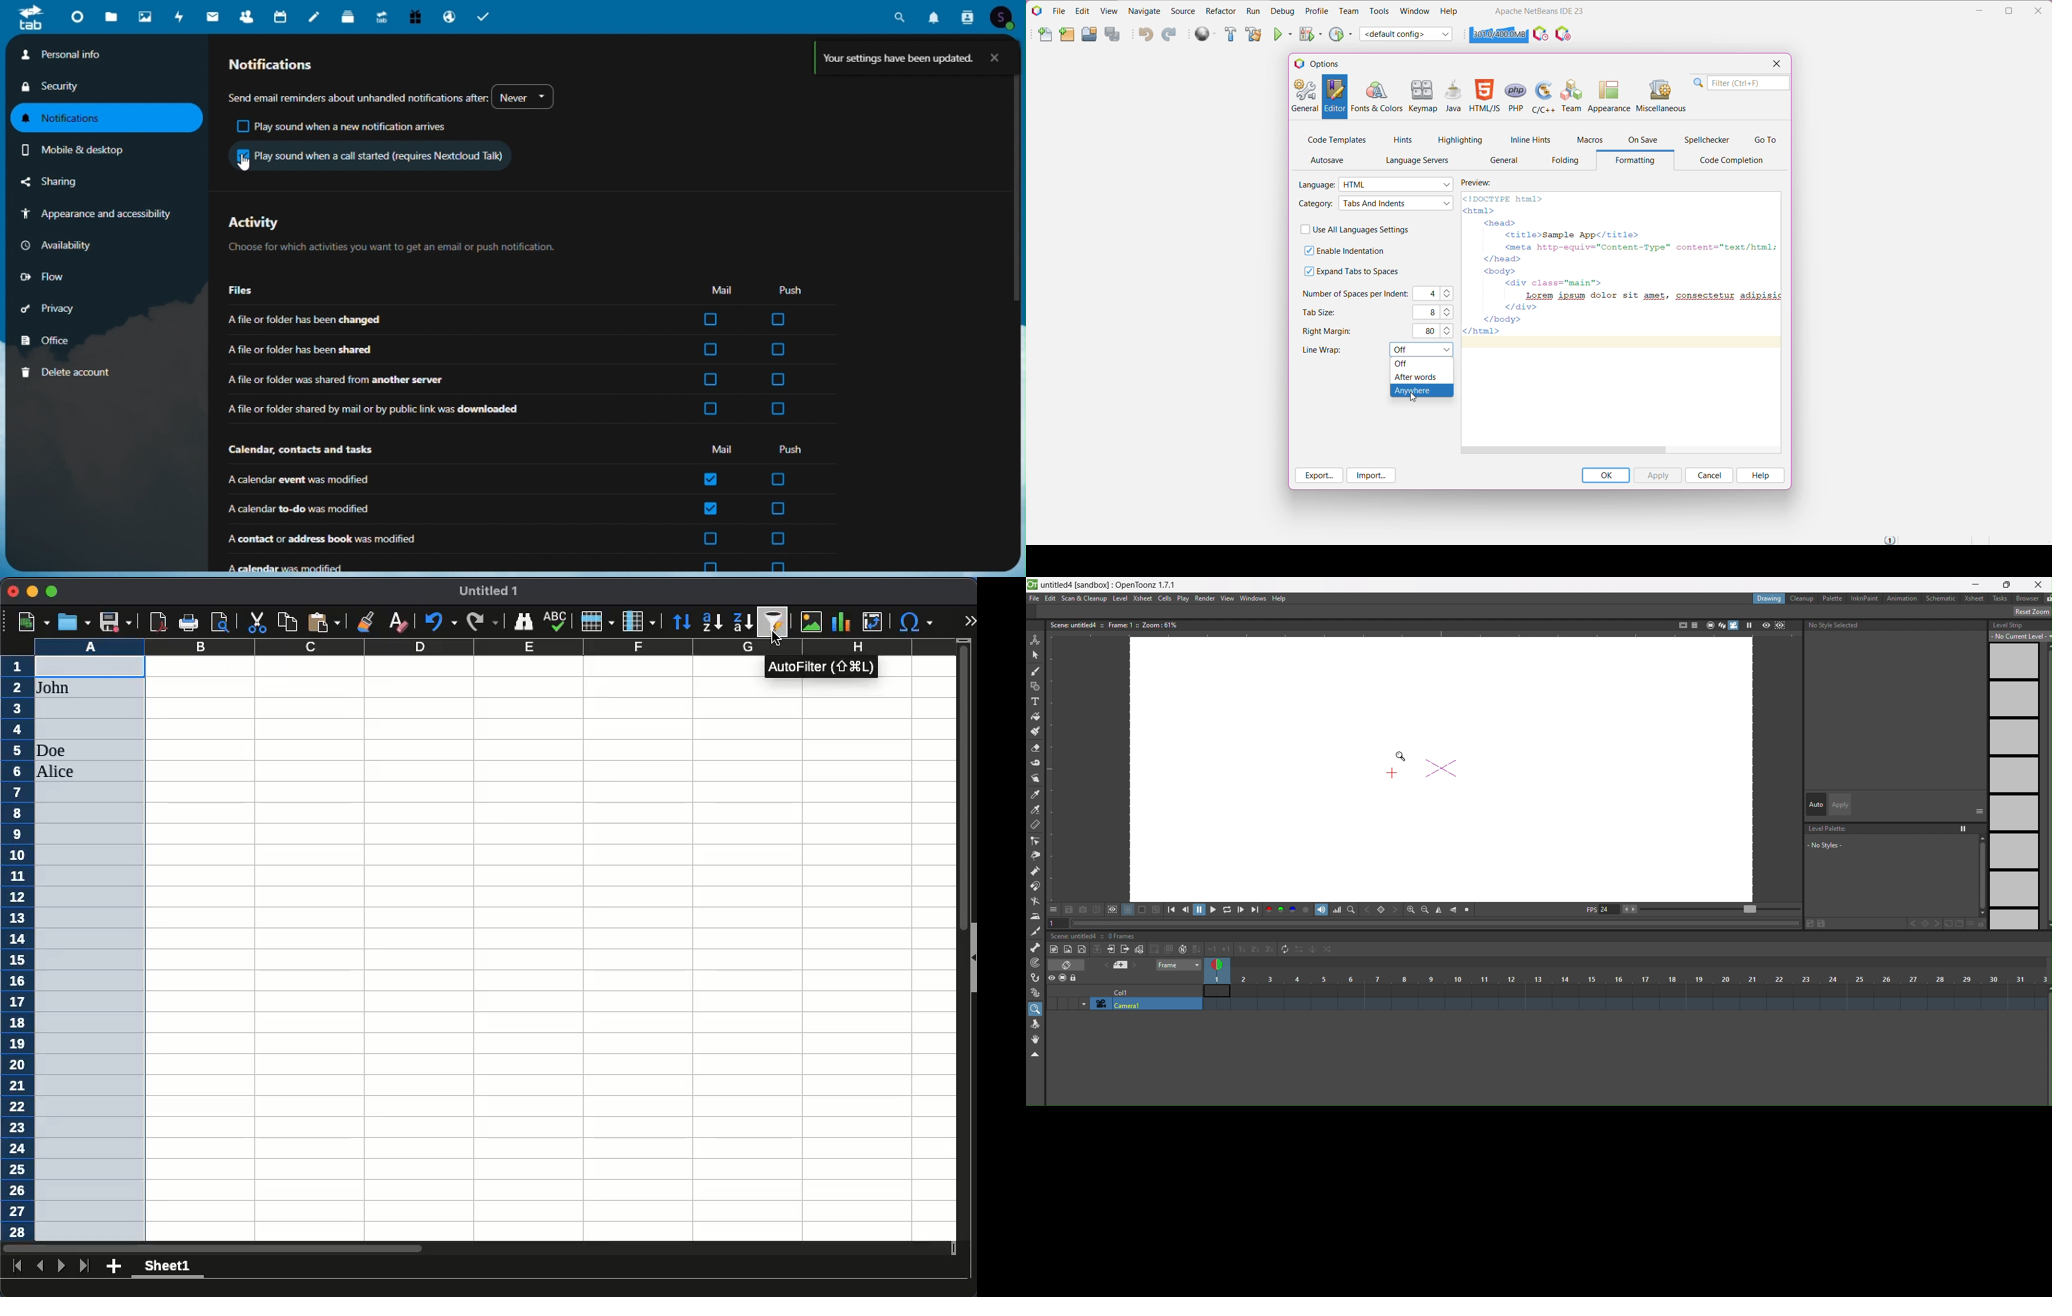 This screenshot has width=2072, height=1316. What do you see at coordinates (1469, 910) in the screenshot?
I see `` at bounding box center [1469, 910].